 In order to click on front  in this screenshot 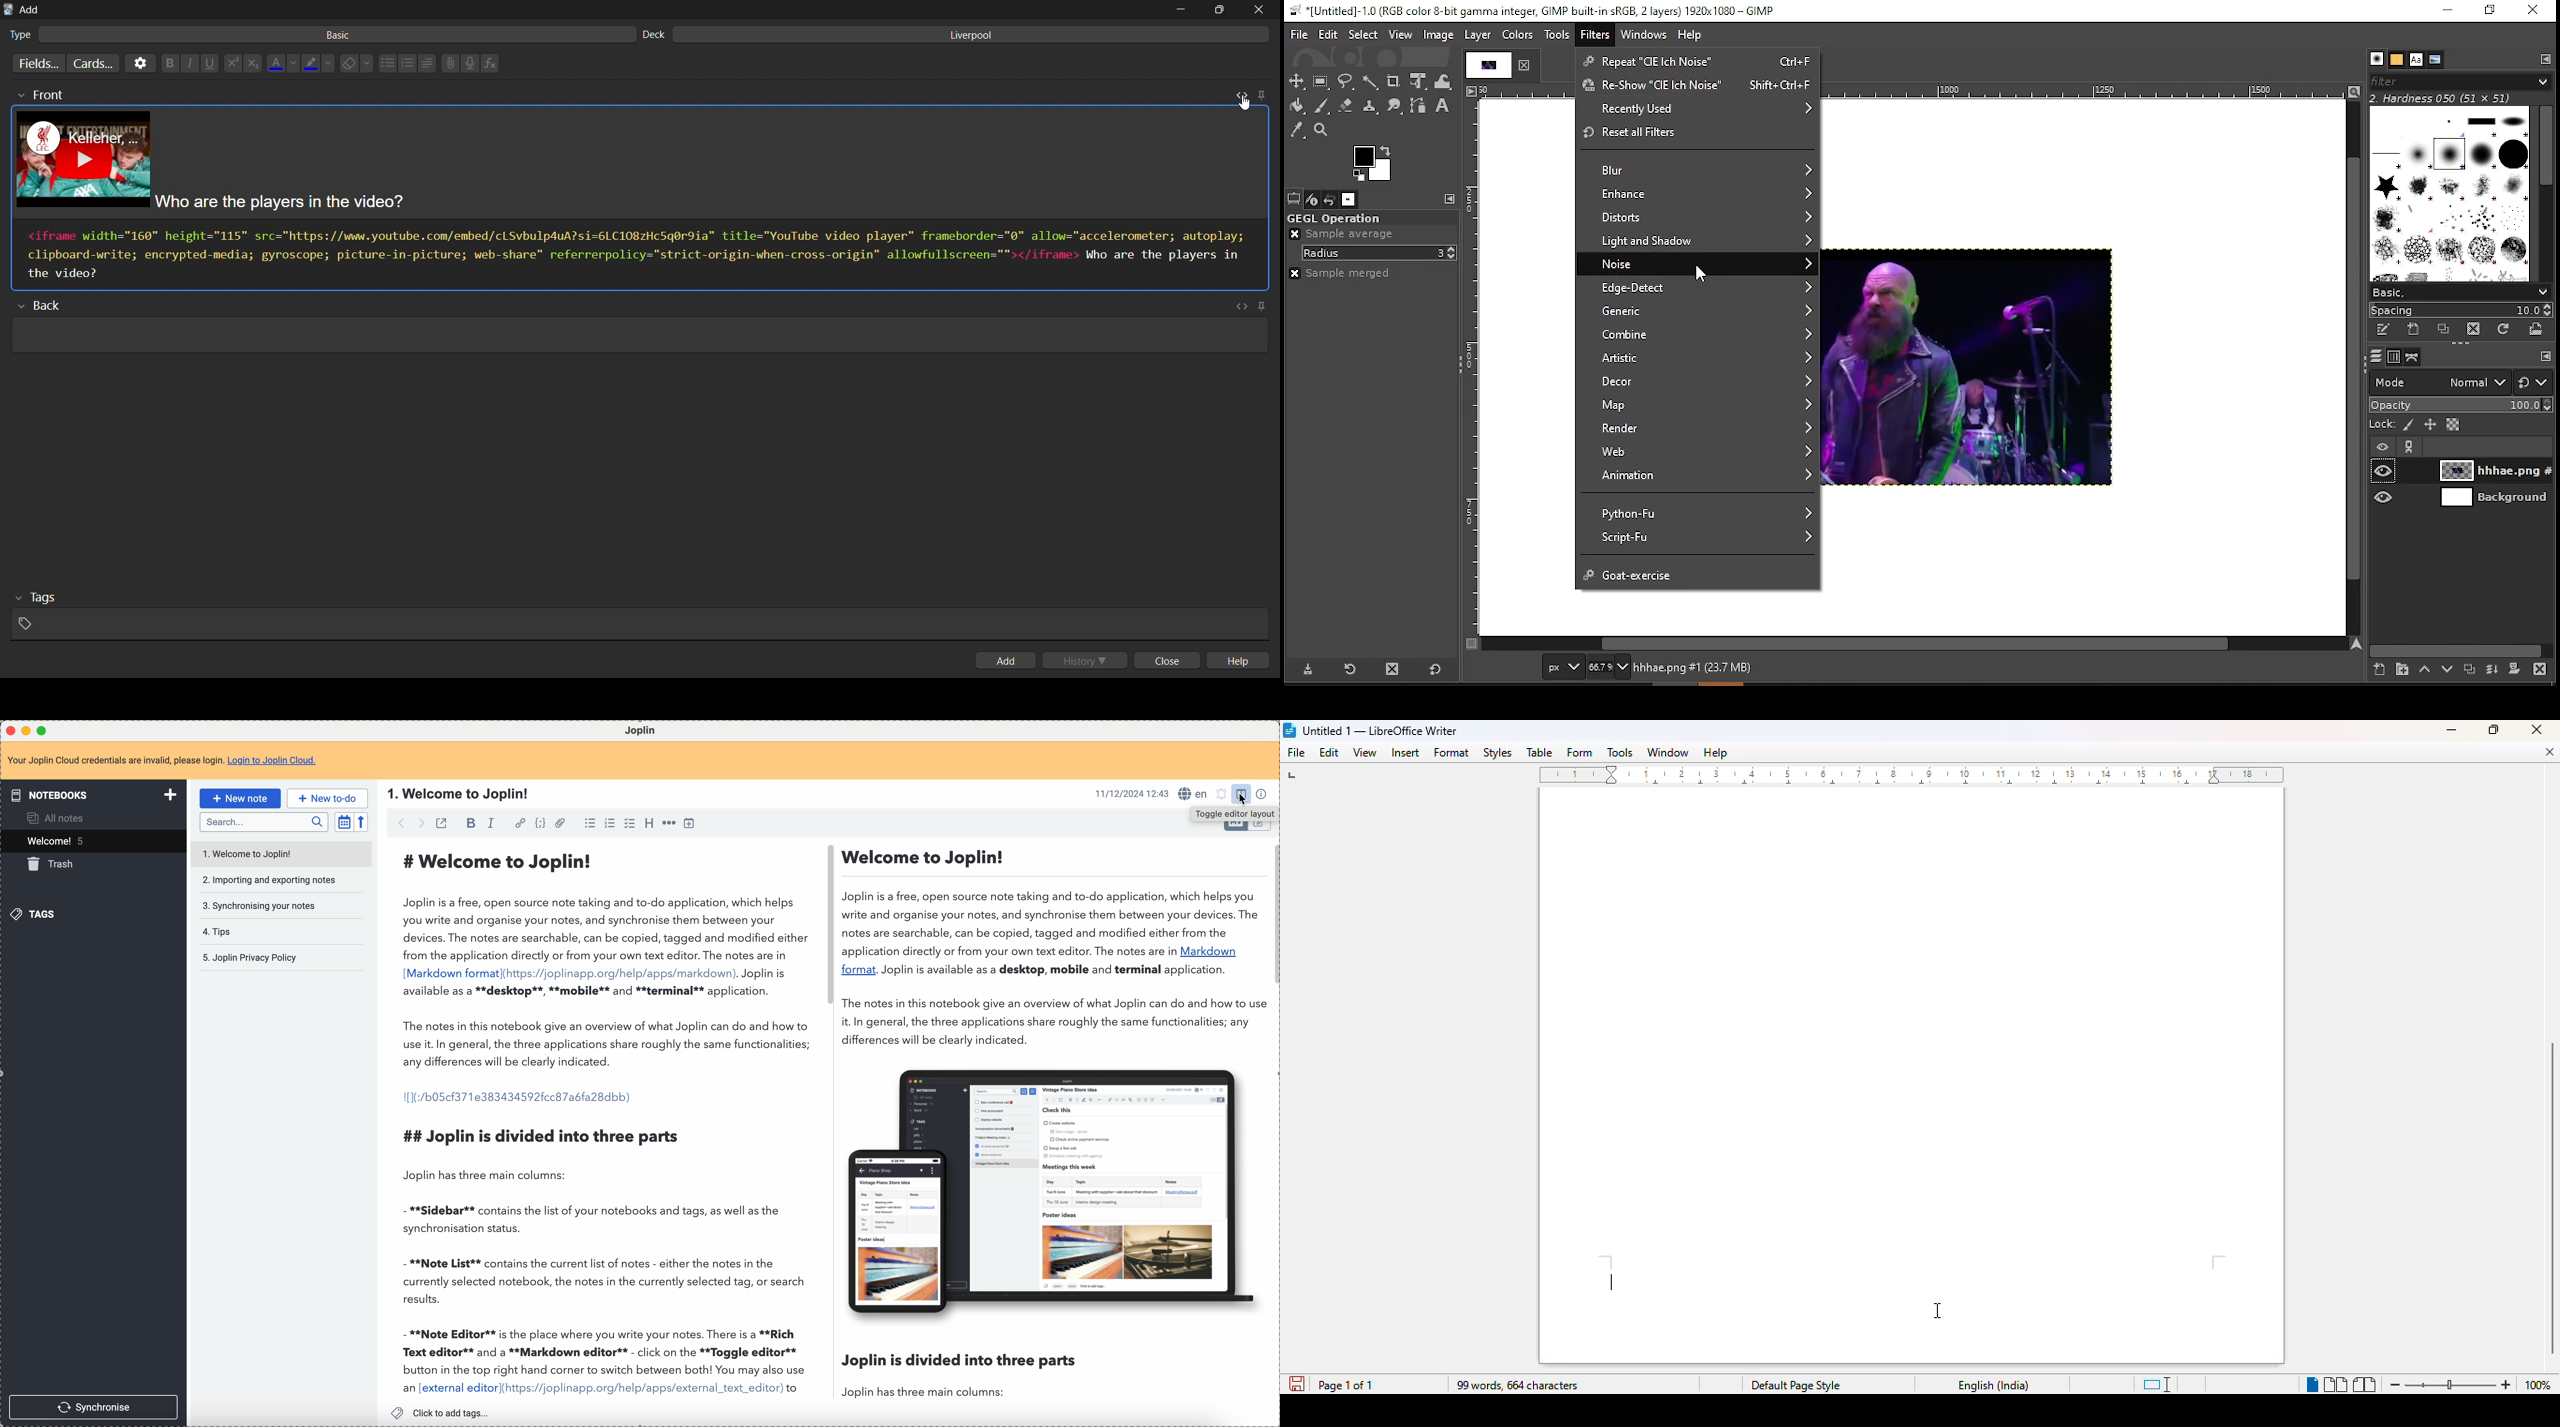, I will do `click(39, 95)`.